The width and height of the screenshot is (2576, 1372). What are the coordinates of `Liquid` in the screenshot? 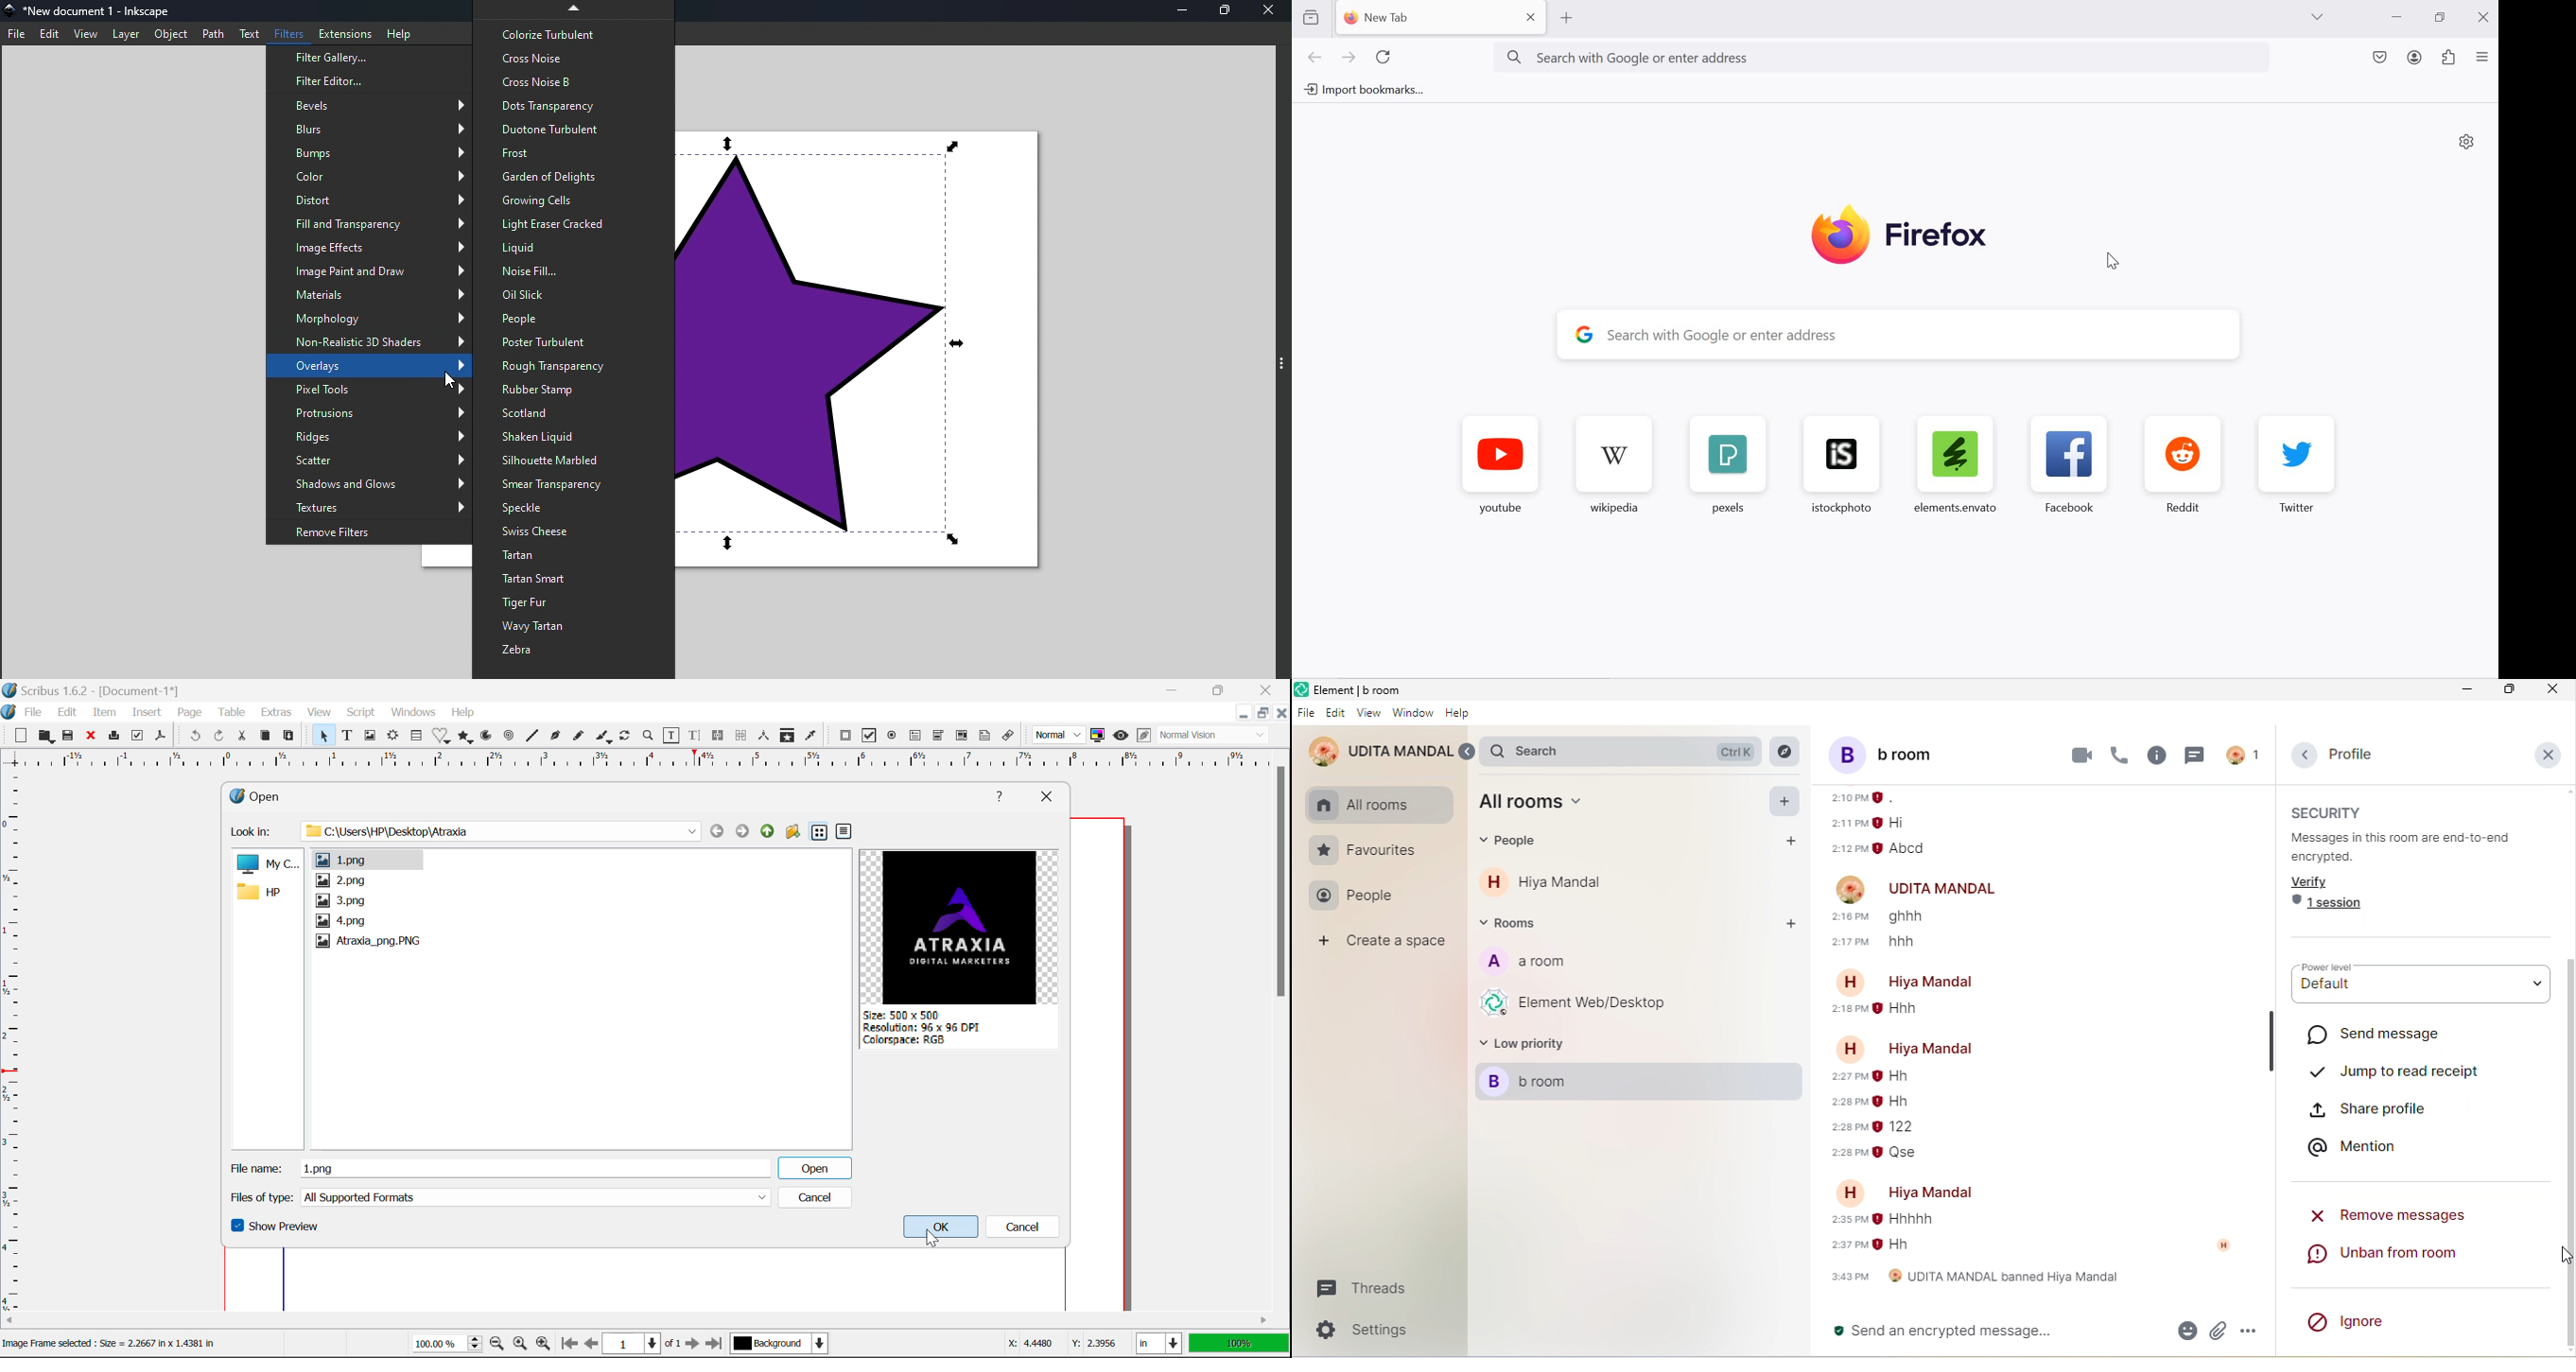 It's located at (571, 247).